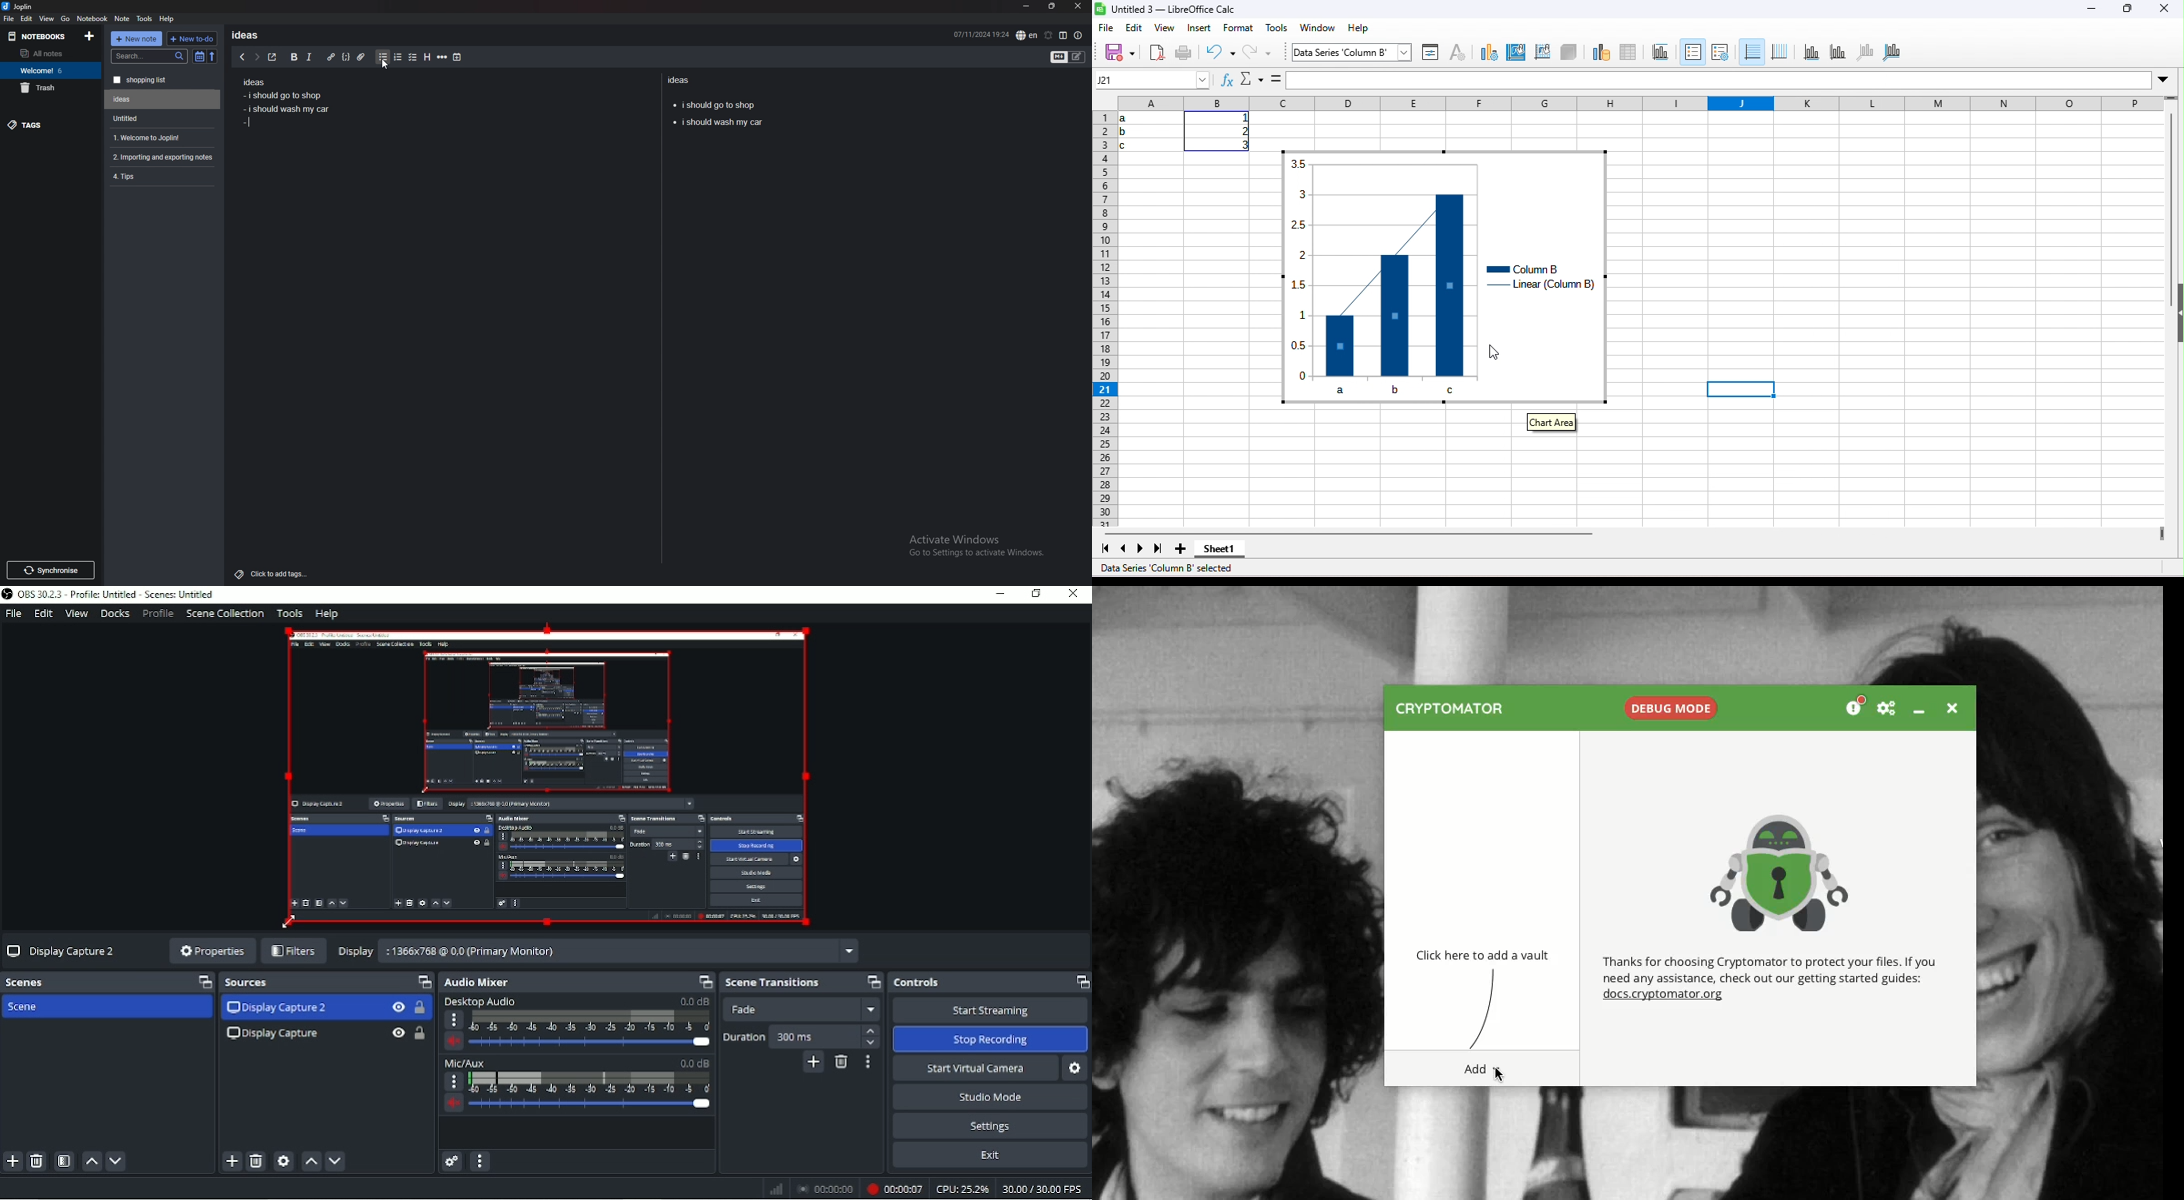  I want to click on linear column b, so click(1544, 285).